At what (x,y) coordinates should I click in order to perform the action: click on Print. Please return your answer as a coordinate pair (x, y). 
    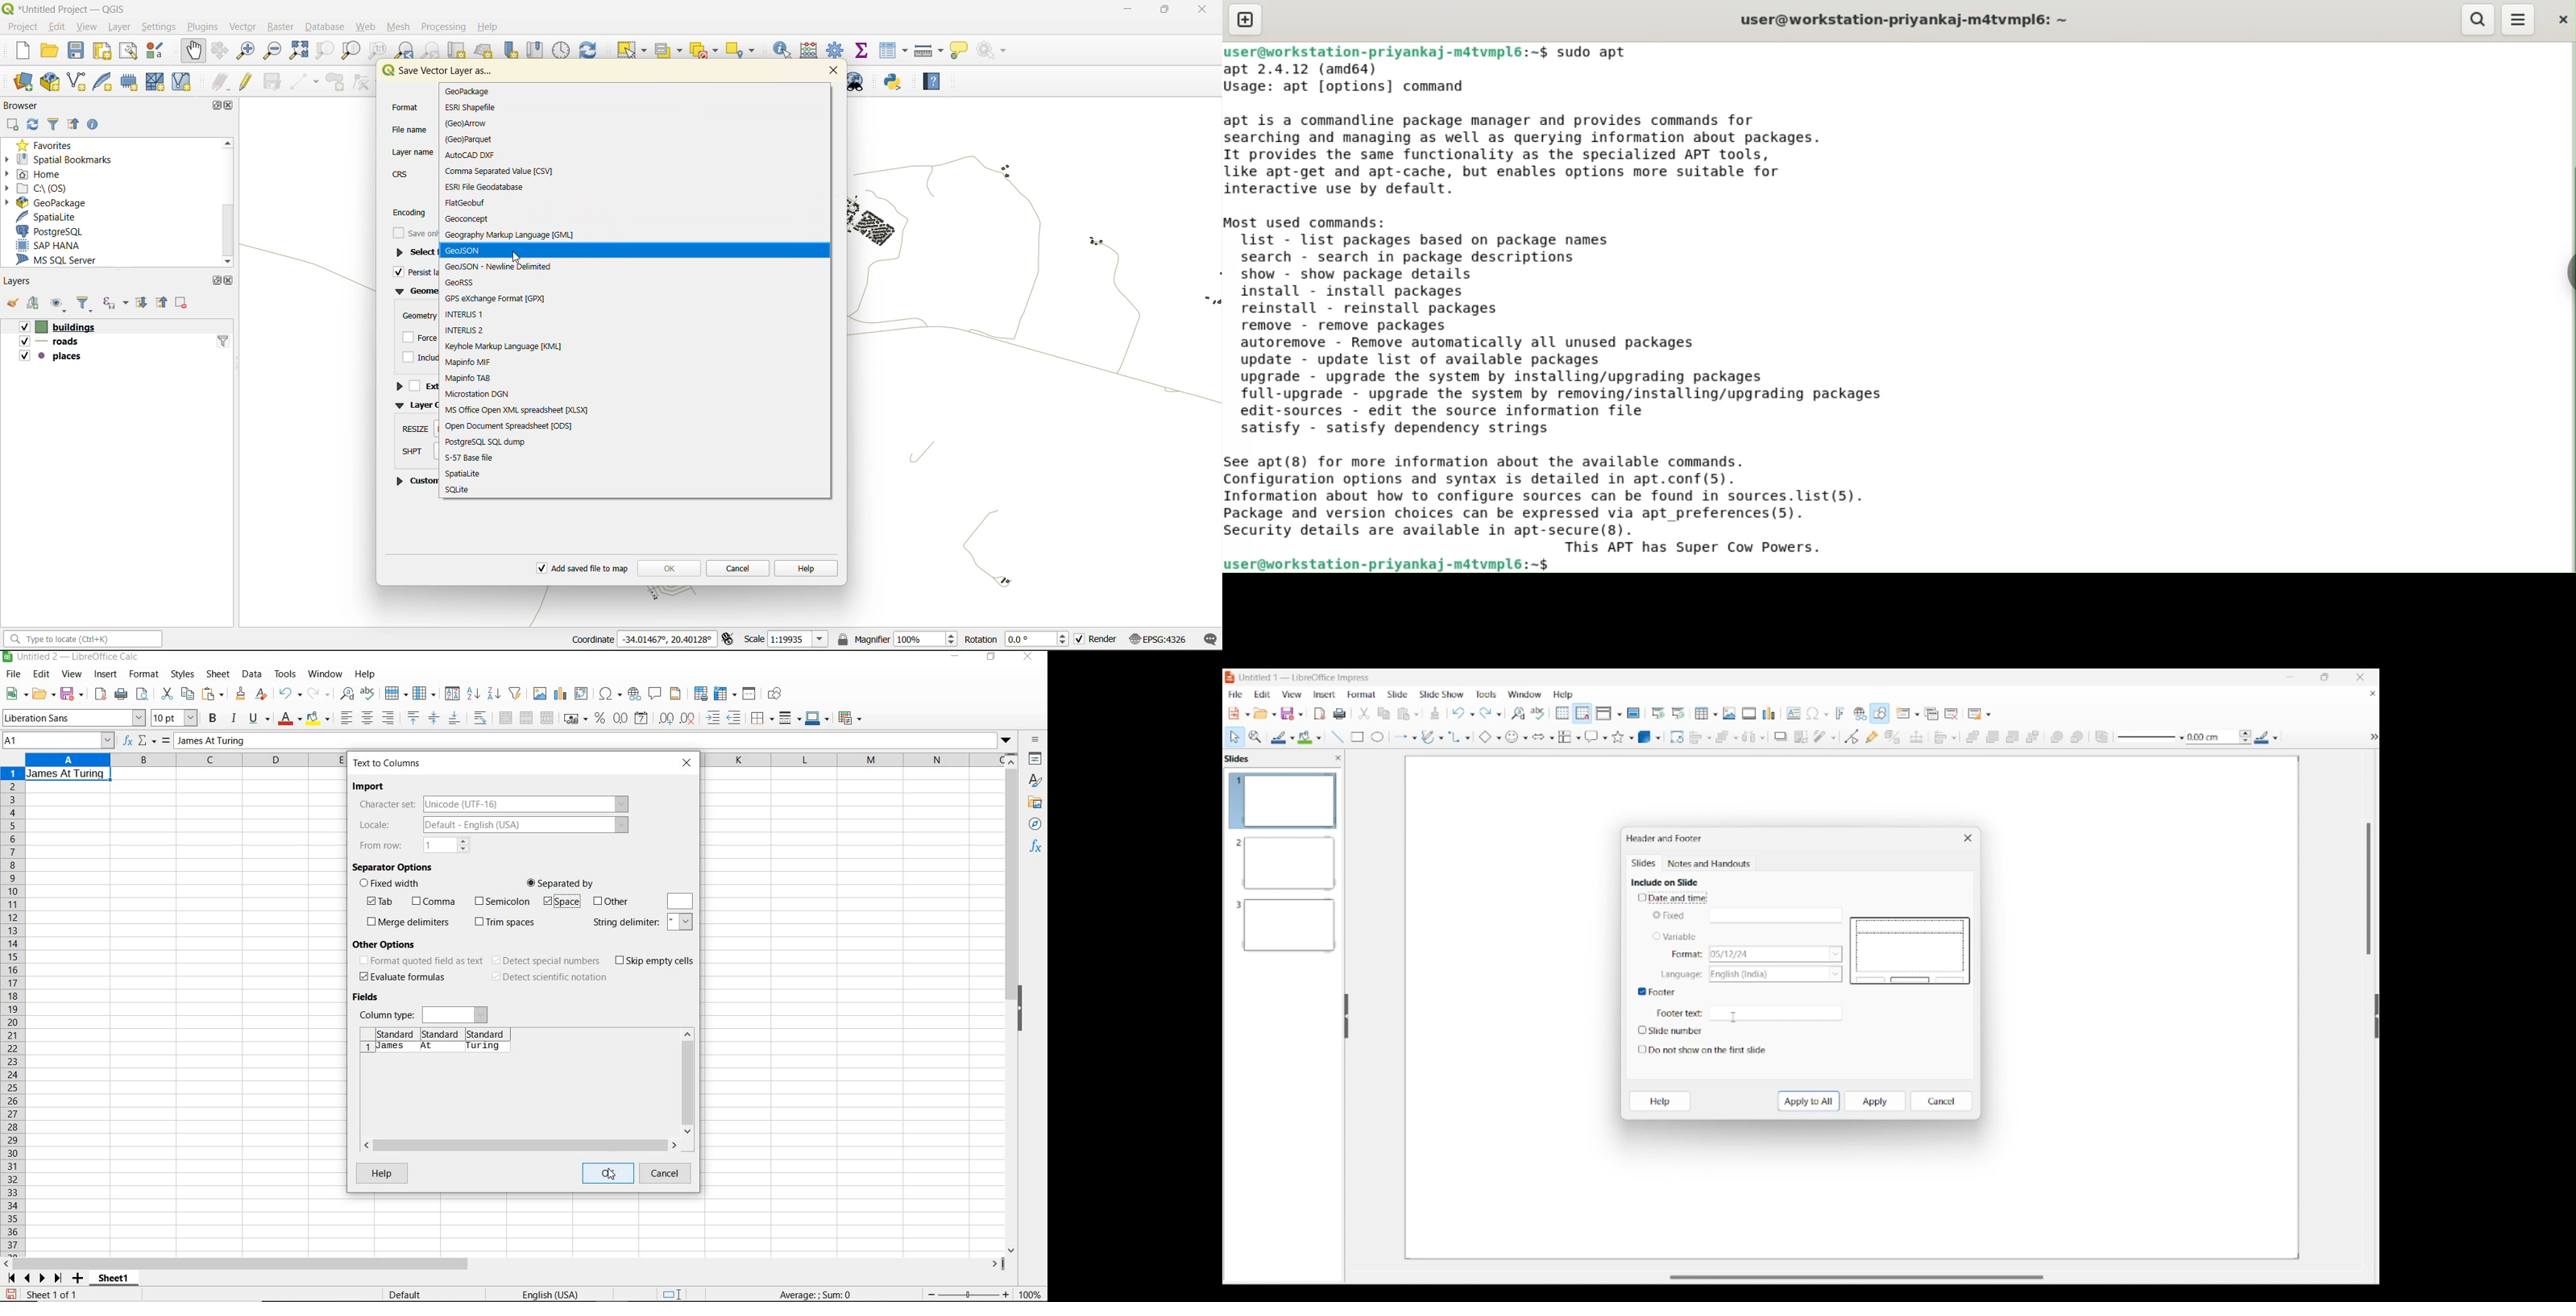
    Looking at the image, I should click on (1339, 712).